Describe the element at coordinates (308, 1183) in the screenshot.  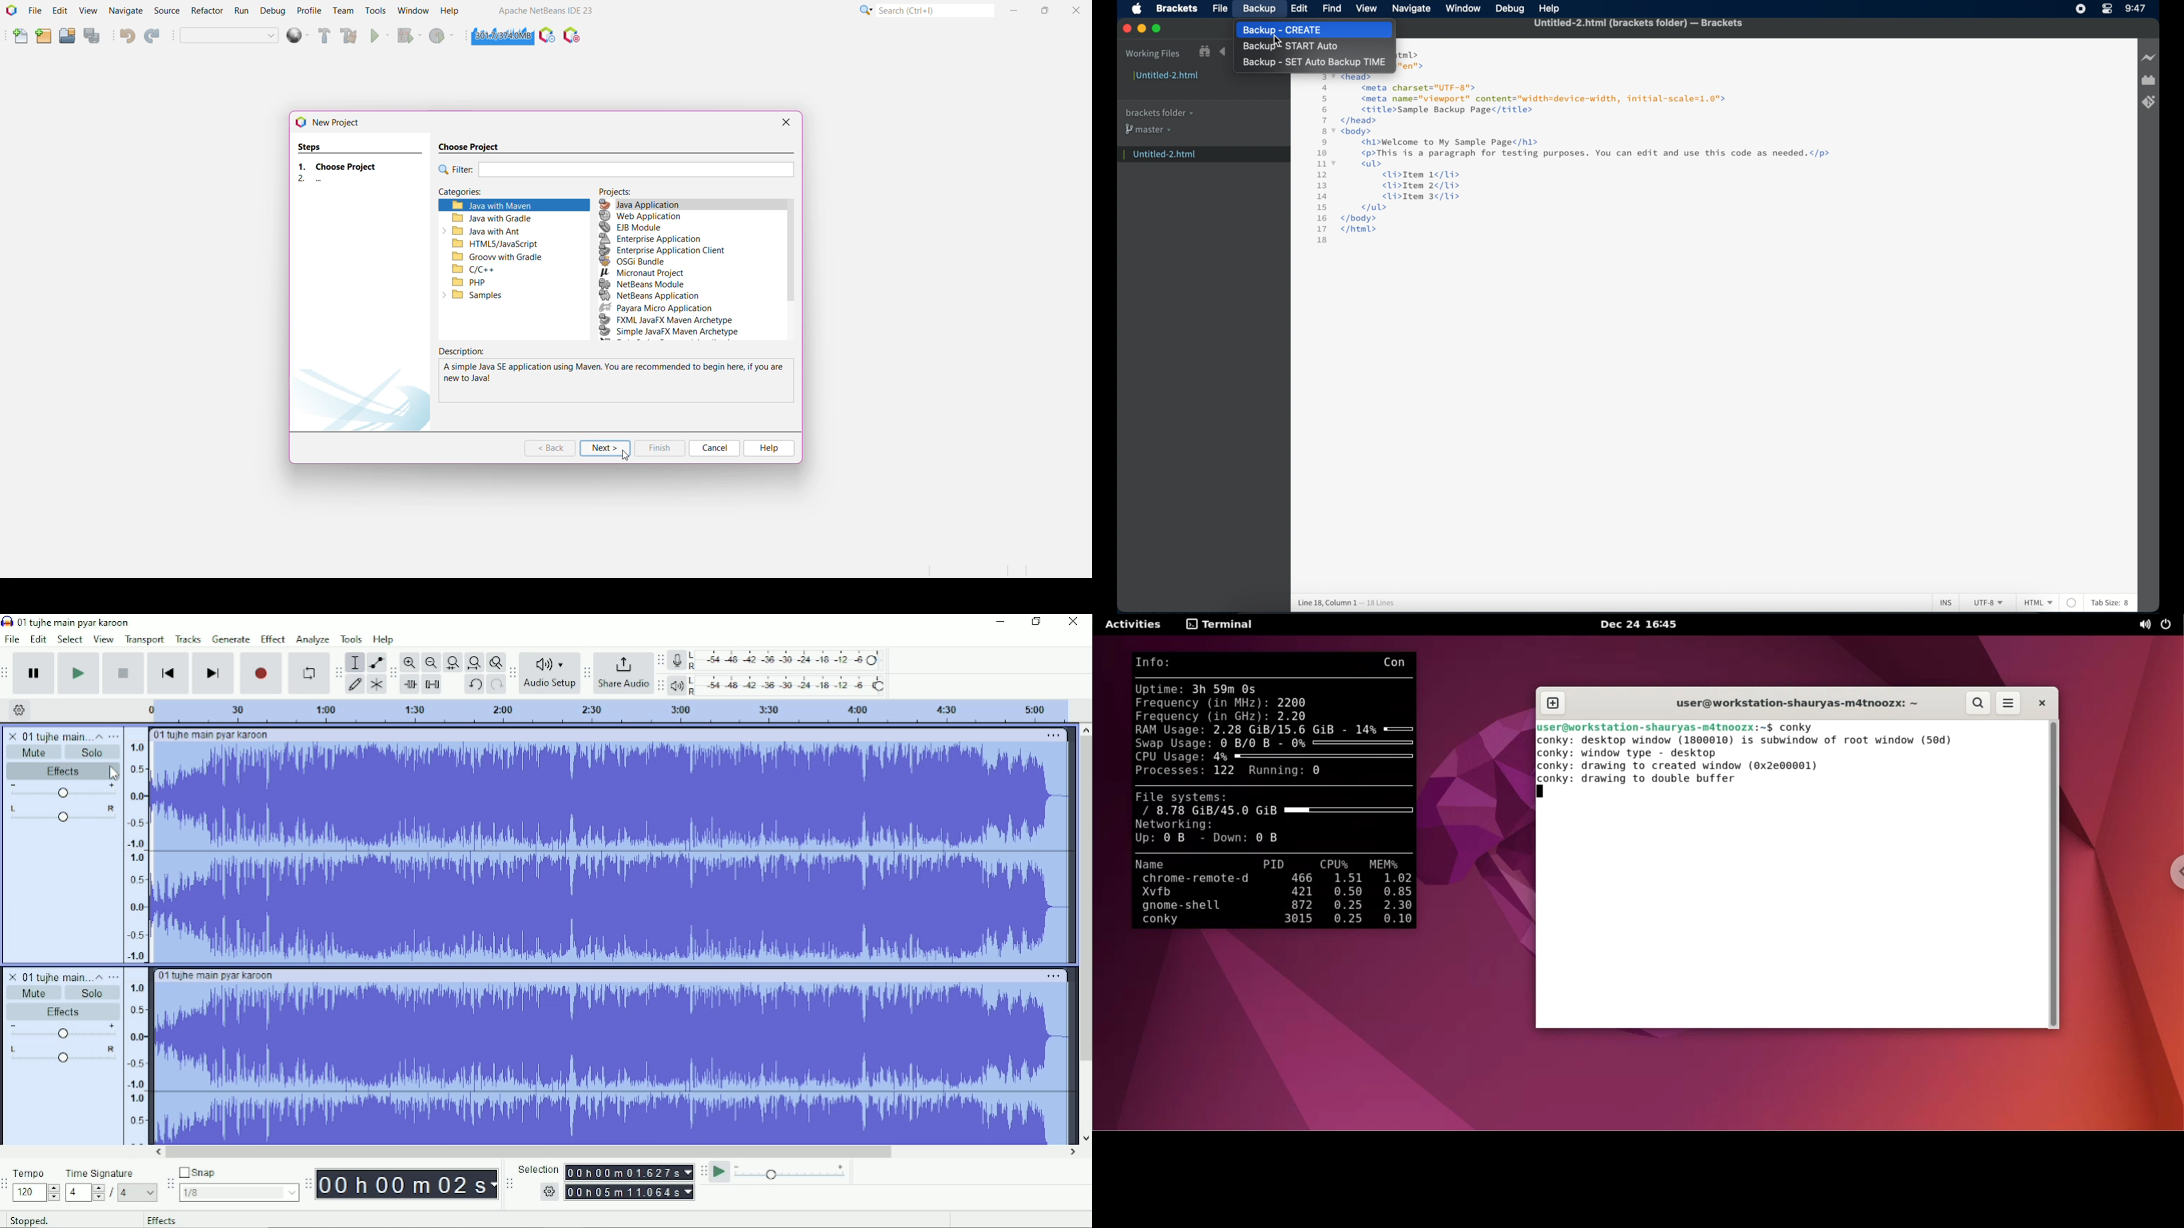
I see `Audacity time toolbar` at that location.